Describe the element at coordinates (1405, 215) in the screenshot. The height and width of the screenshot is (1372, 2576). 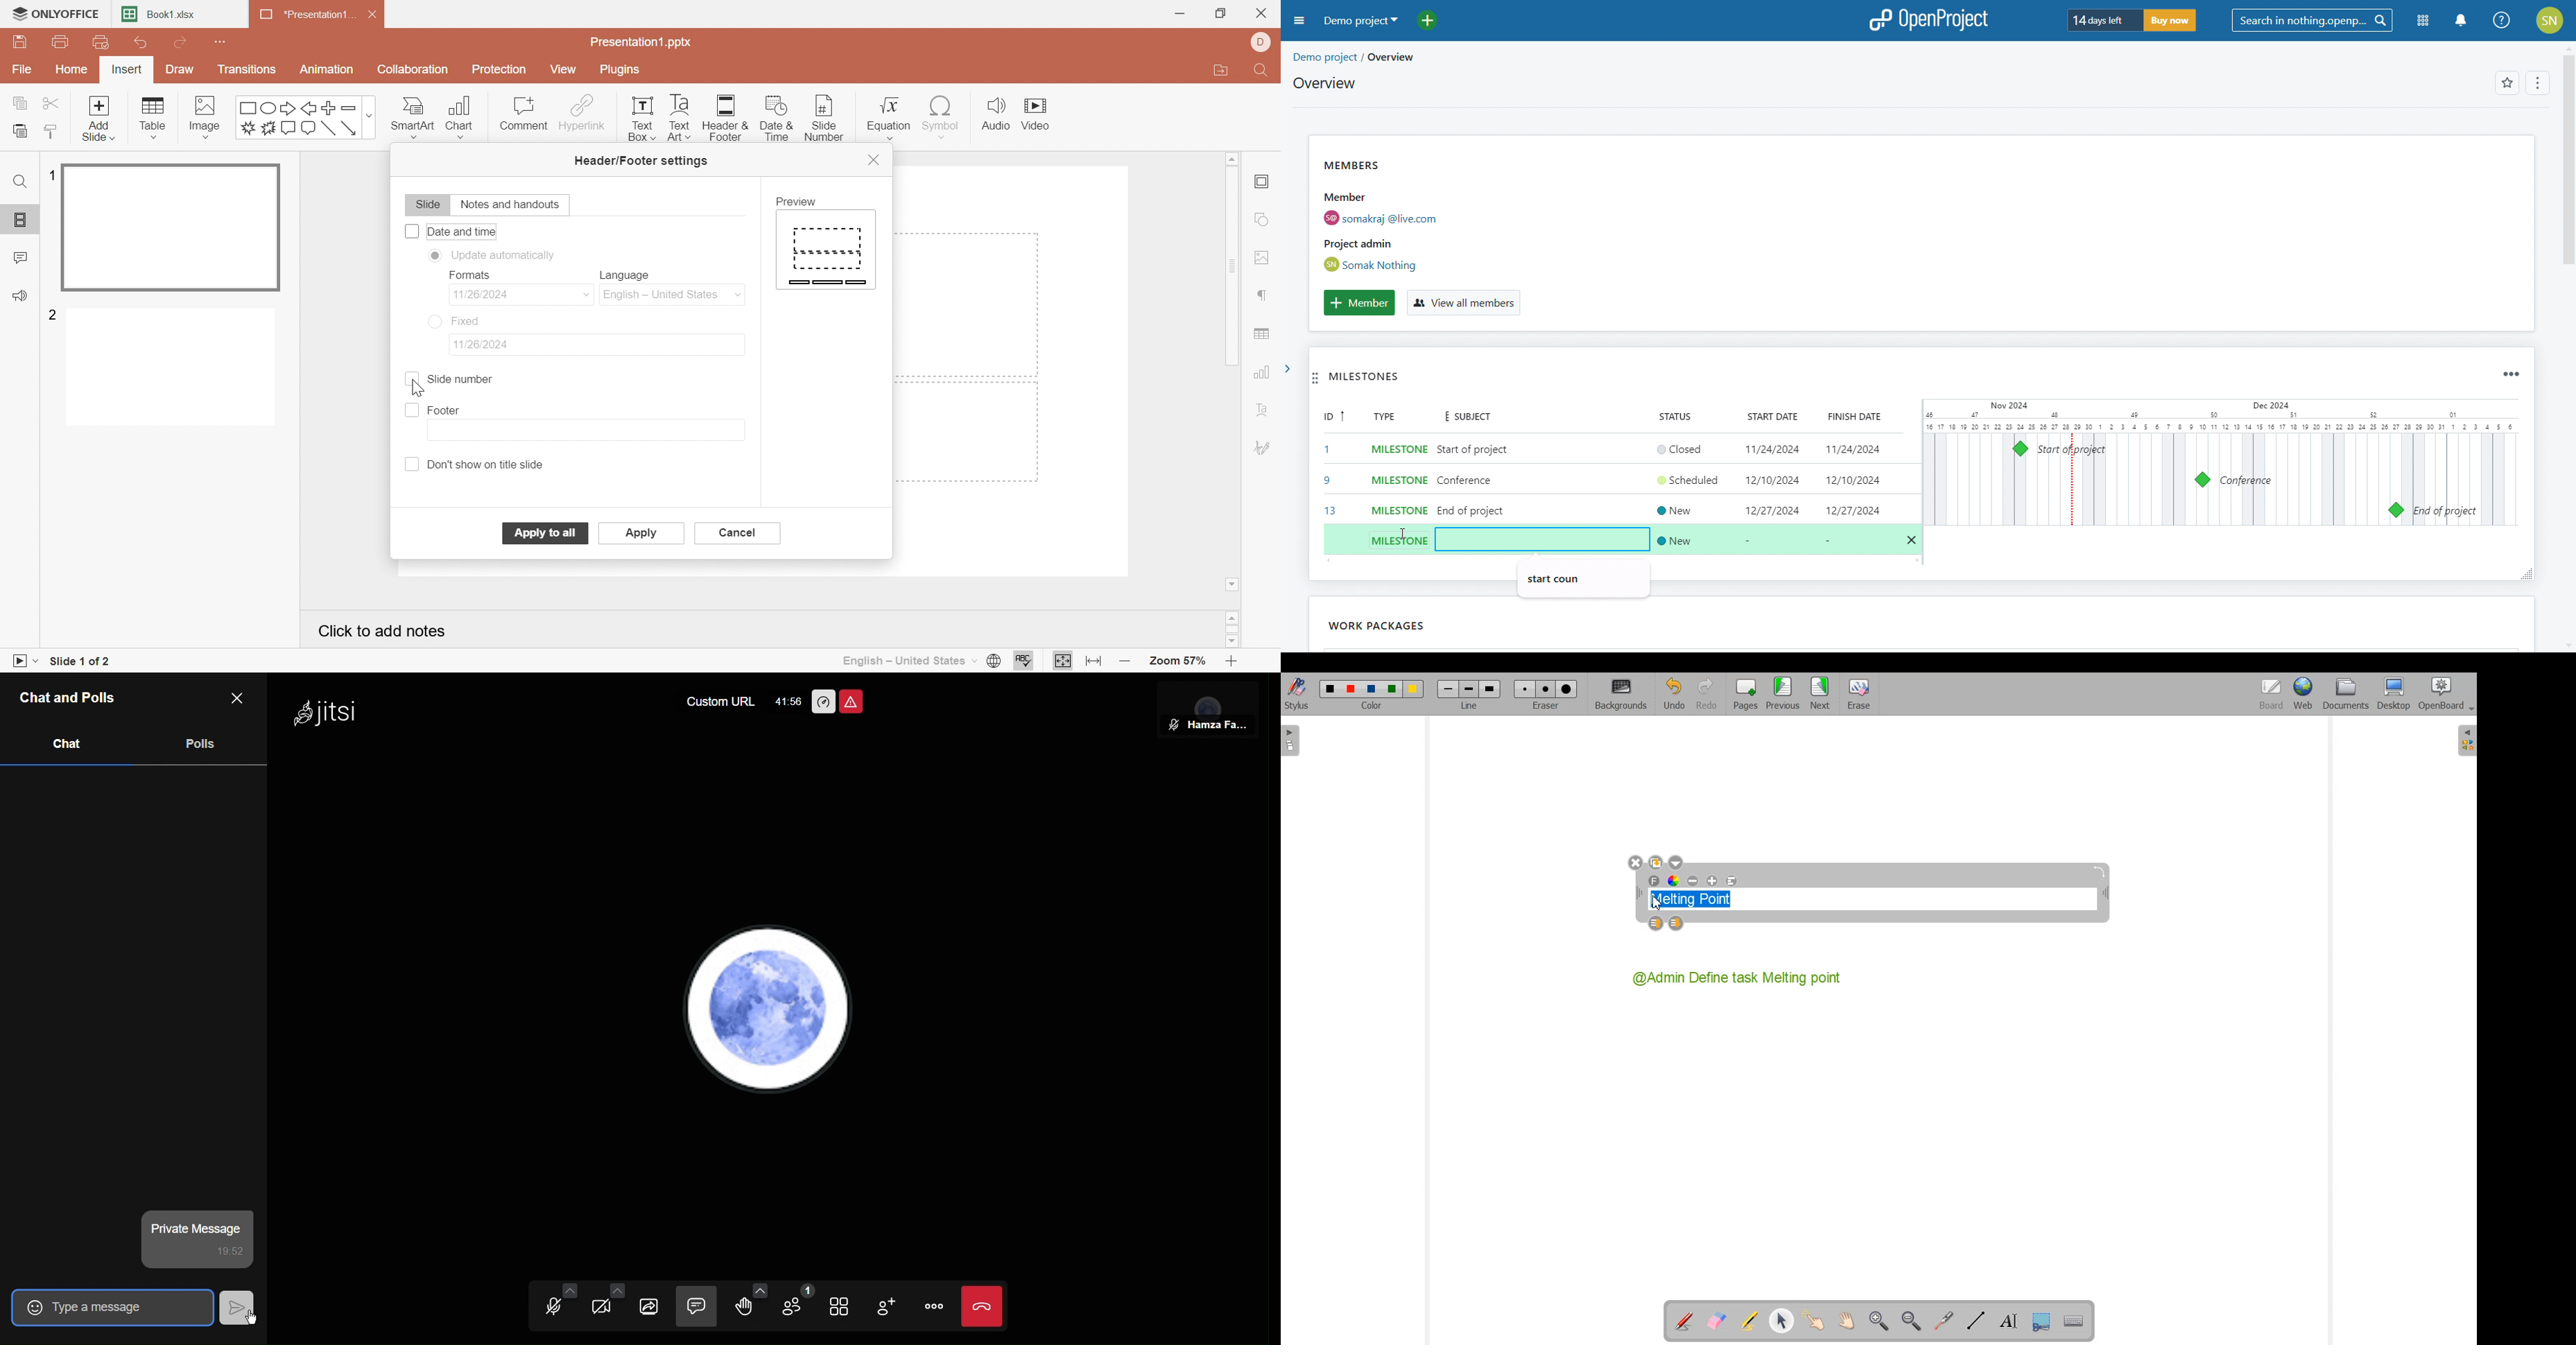
I see `members` at that location.